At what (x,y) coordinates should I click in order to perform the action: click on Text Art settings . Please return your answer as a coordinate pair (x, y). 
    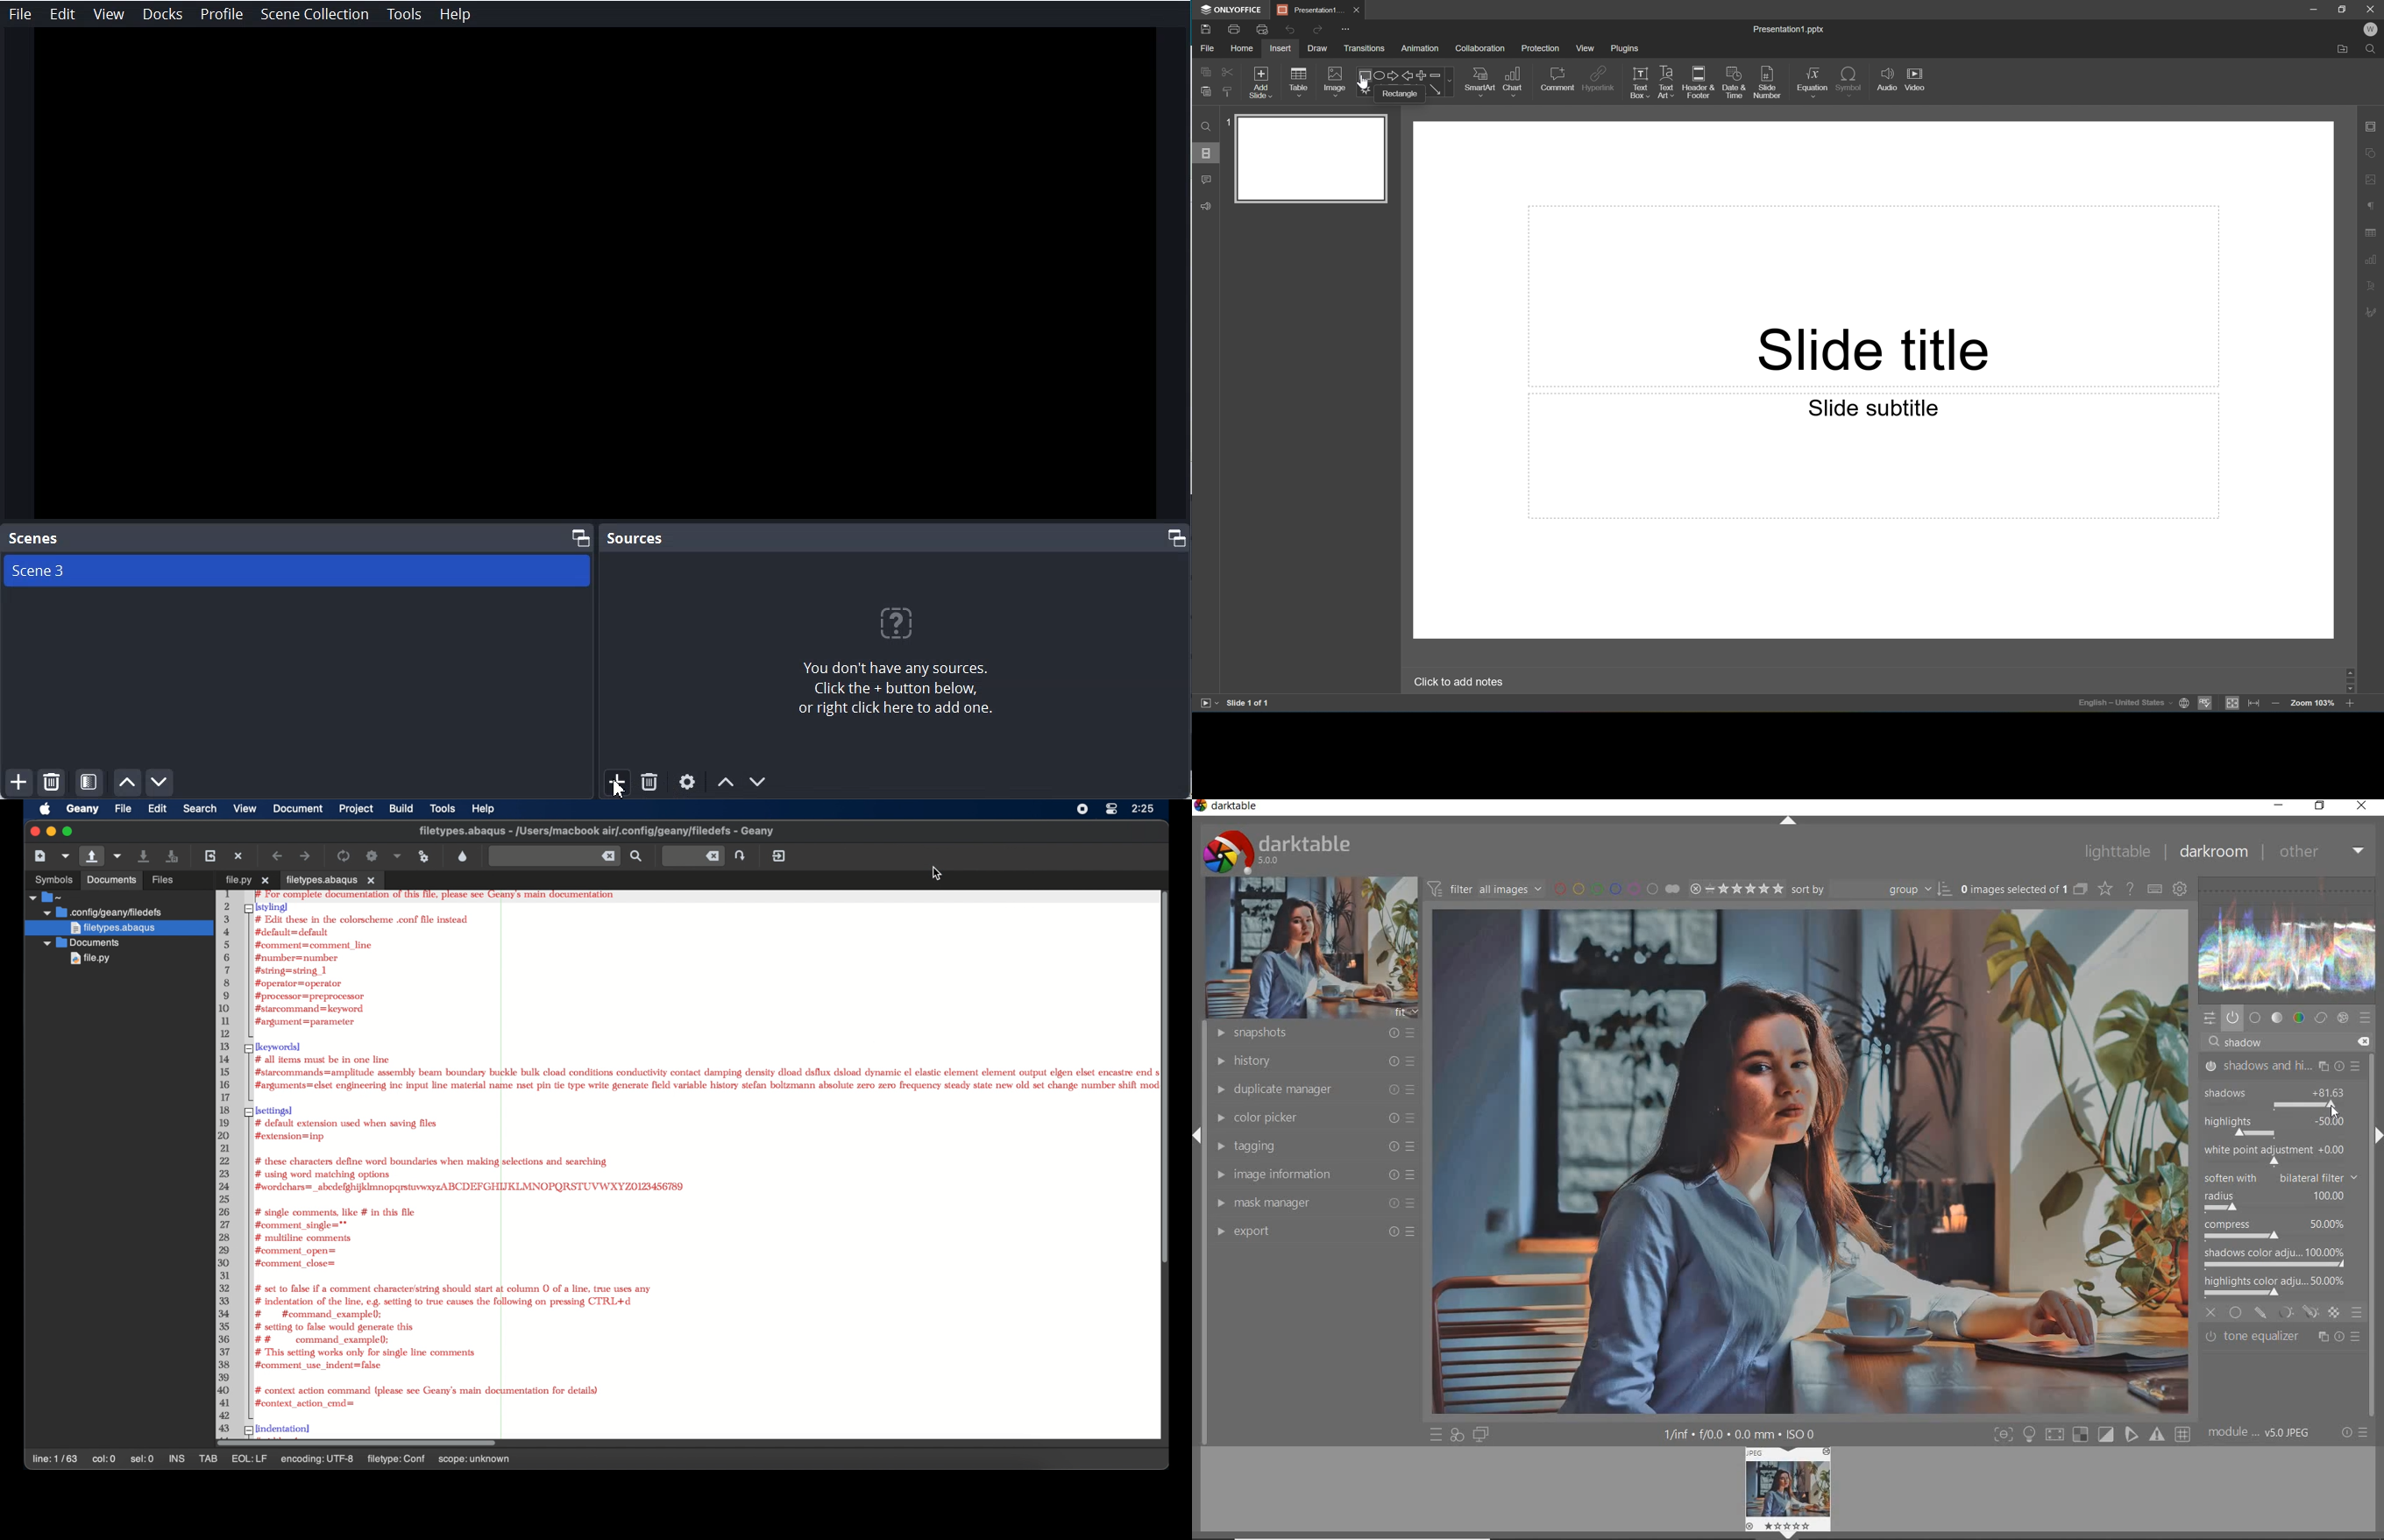
    Looking at the image, I should click on (2374, 285).